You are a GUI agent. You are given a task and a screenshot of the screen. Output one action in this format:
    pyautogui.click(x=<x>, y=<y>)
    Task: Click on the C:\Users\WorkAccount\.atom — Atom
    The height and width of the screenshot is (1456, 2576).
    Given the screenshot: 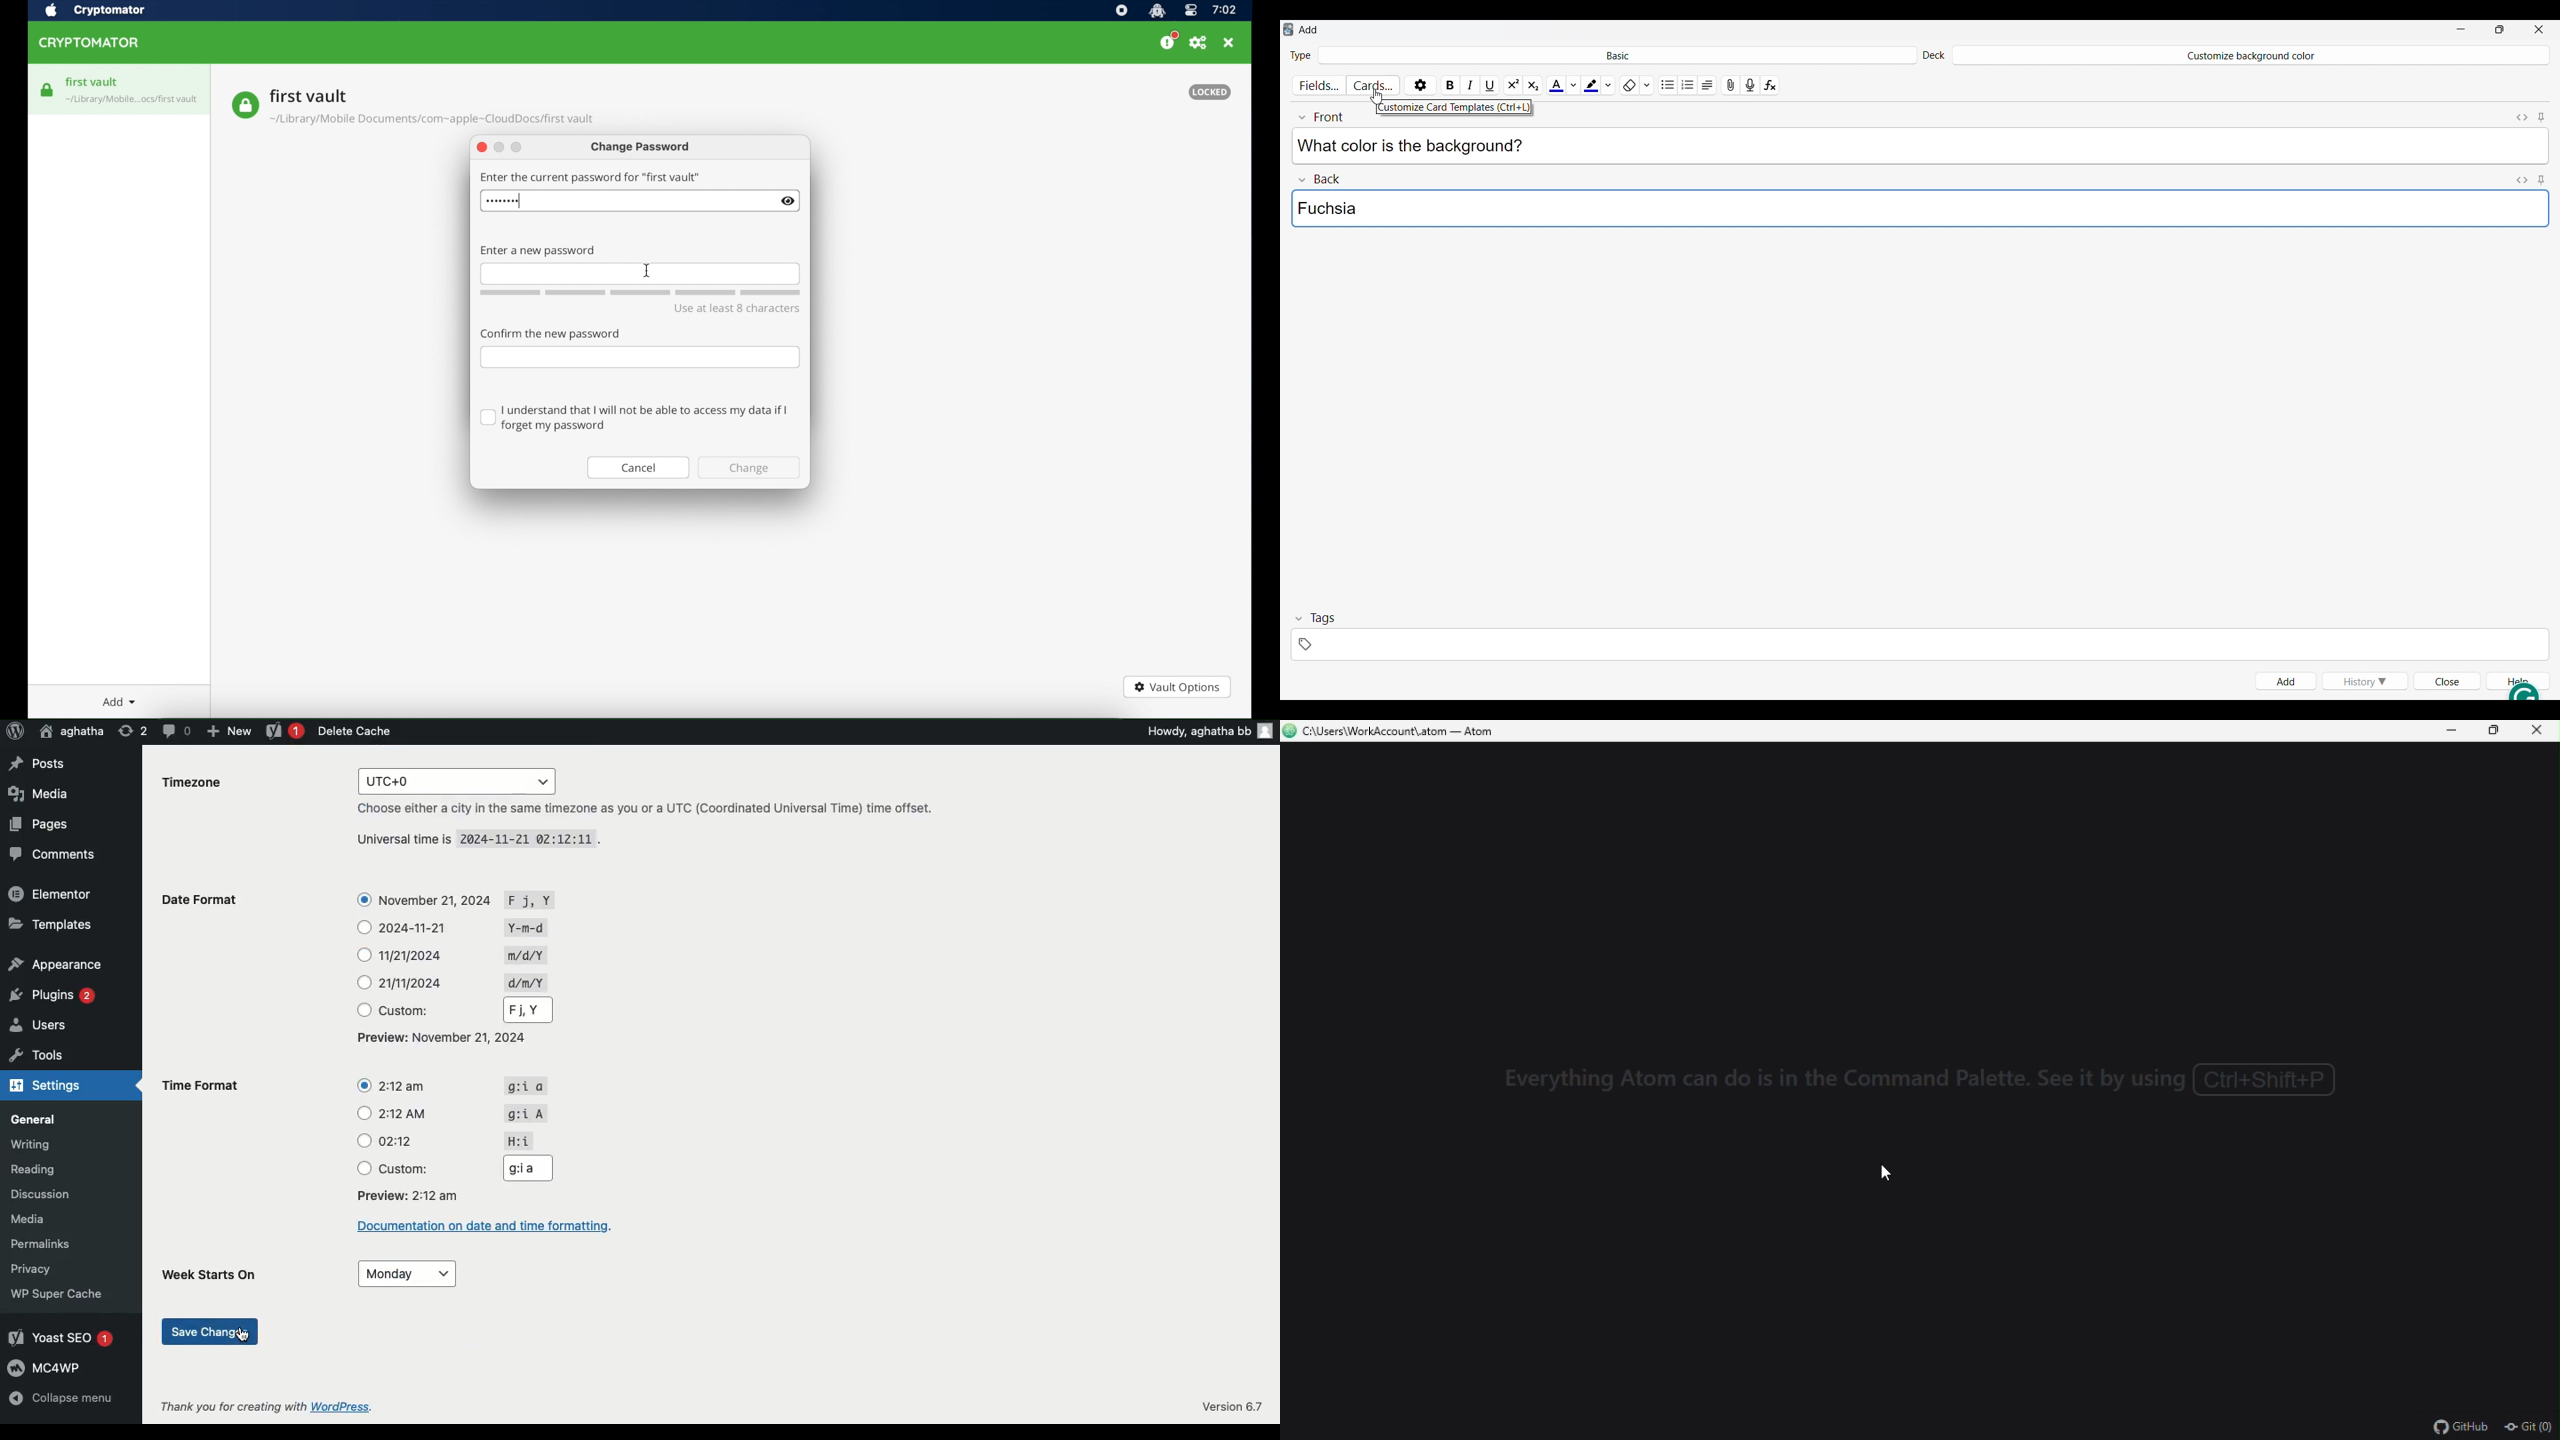 What is the action you would take?
    pyautogui.click(x=1398, y=732)
    